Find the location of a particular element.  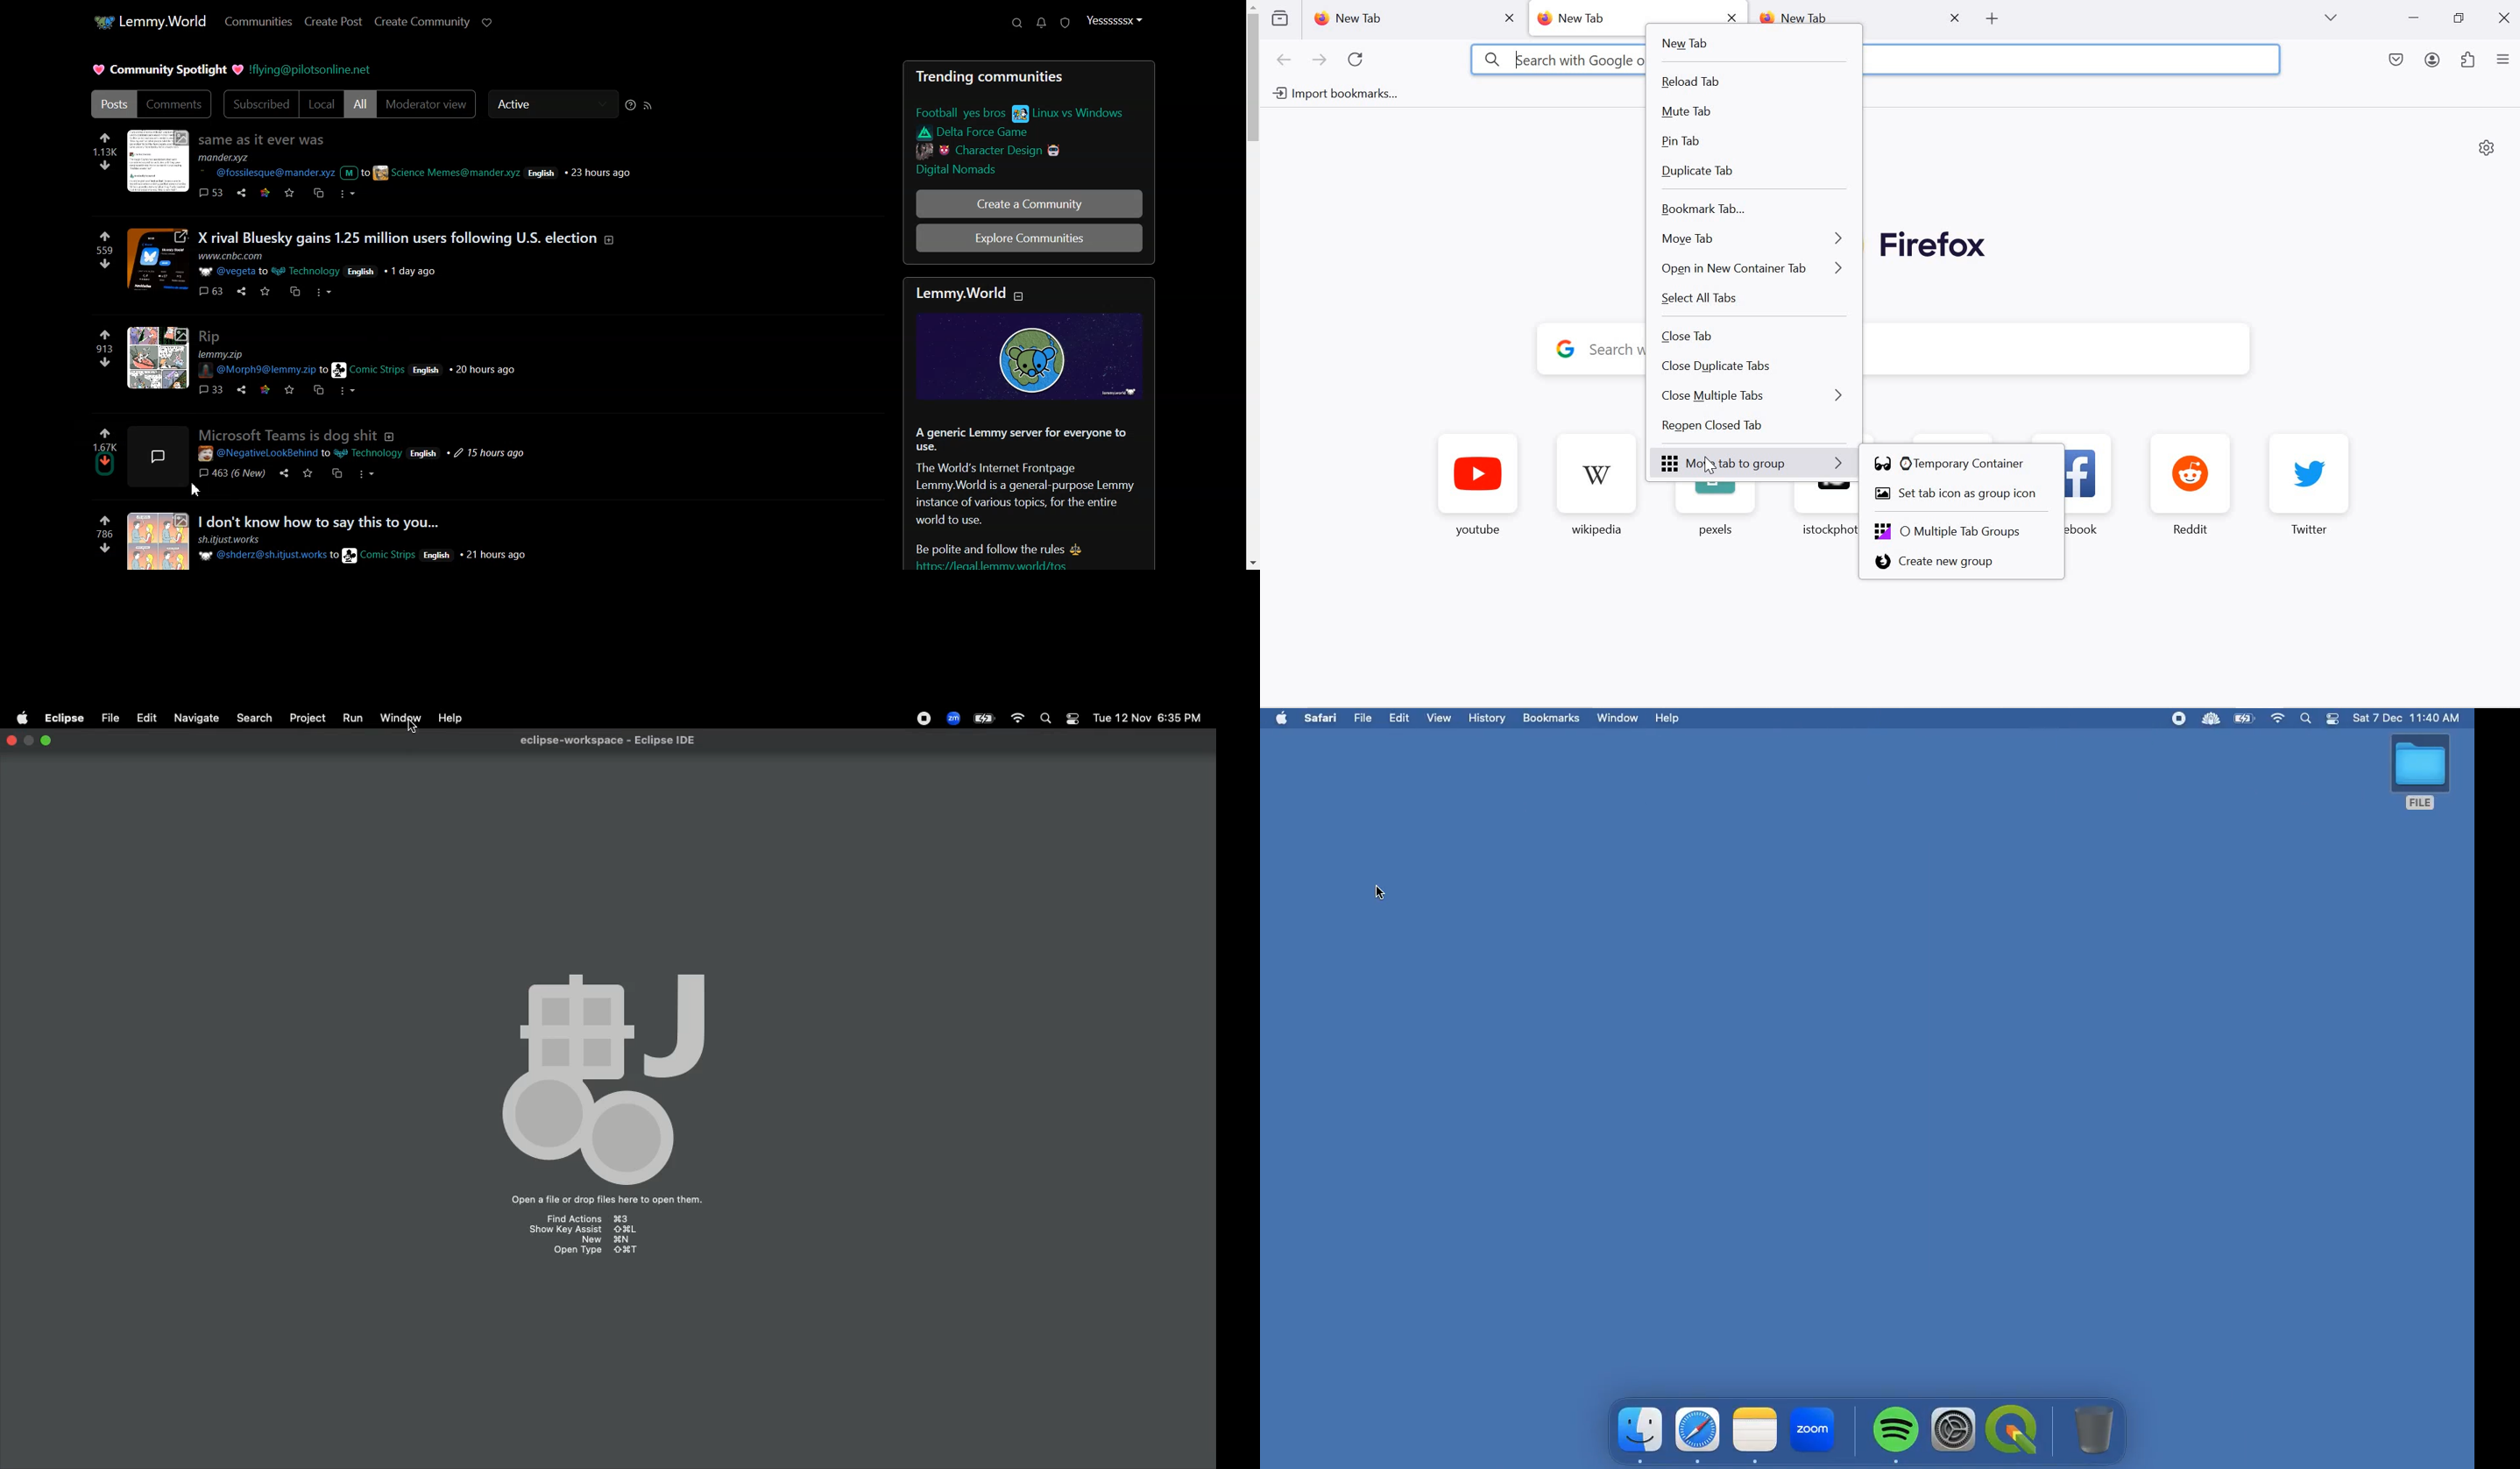

personalize new tab is located at coordinates (2487, 147).